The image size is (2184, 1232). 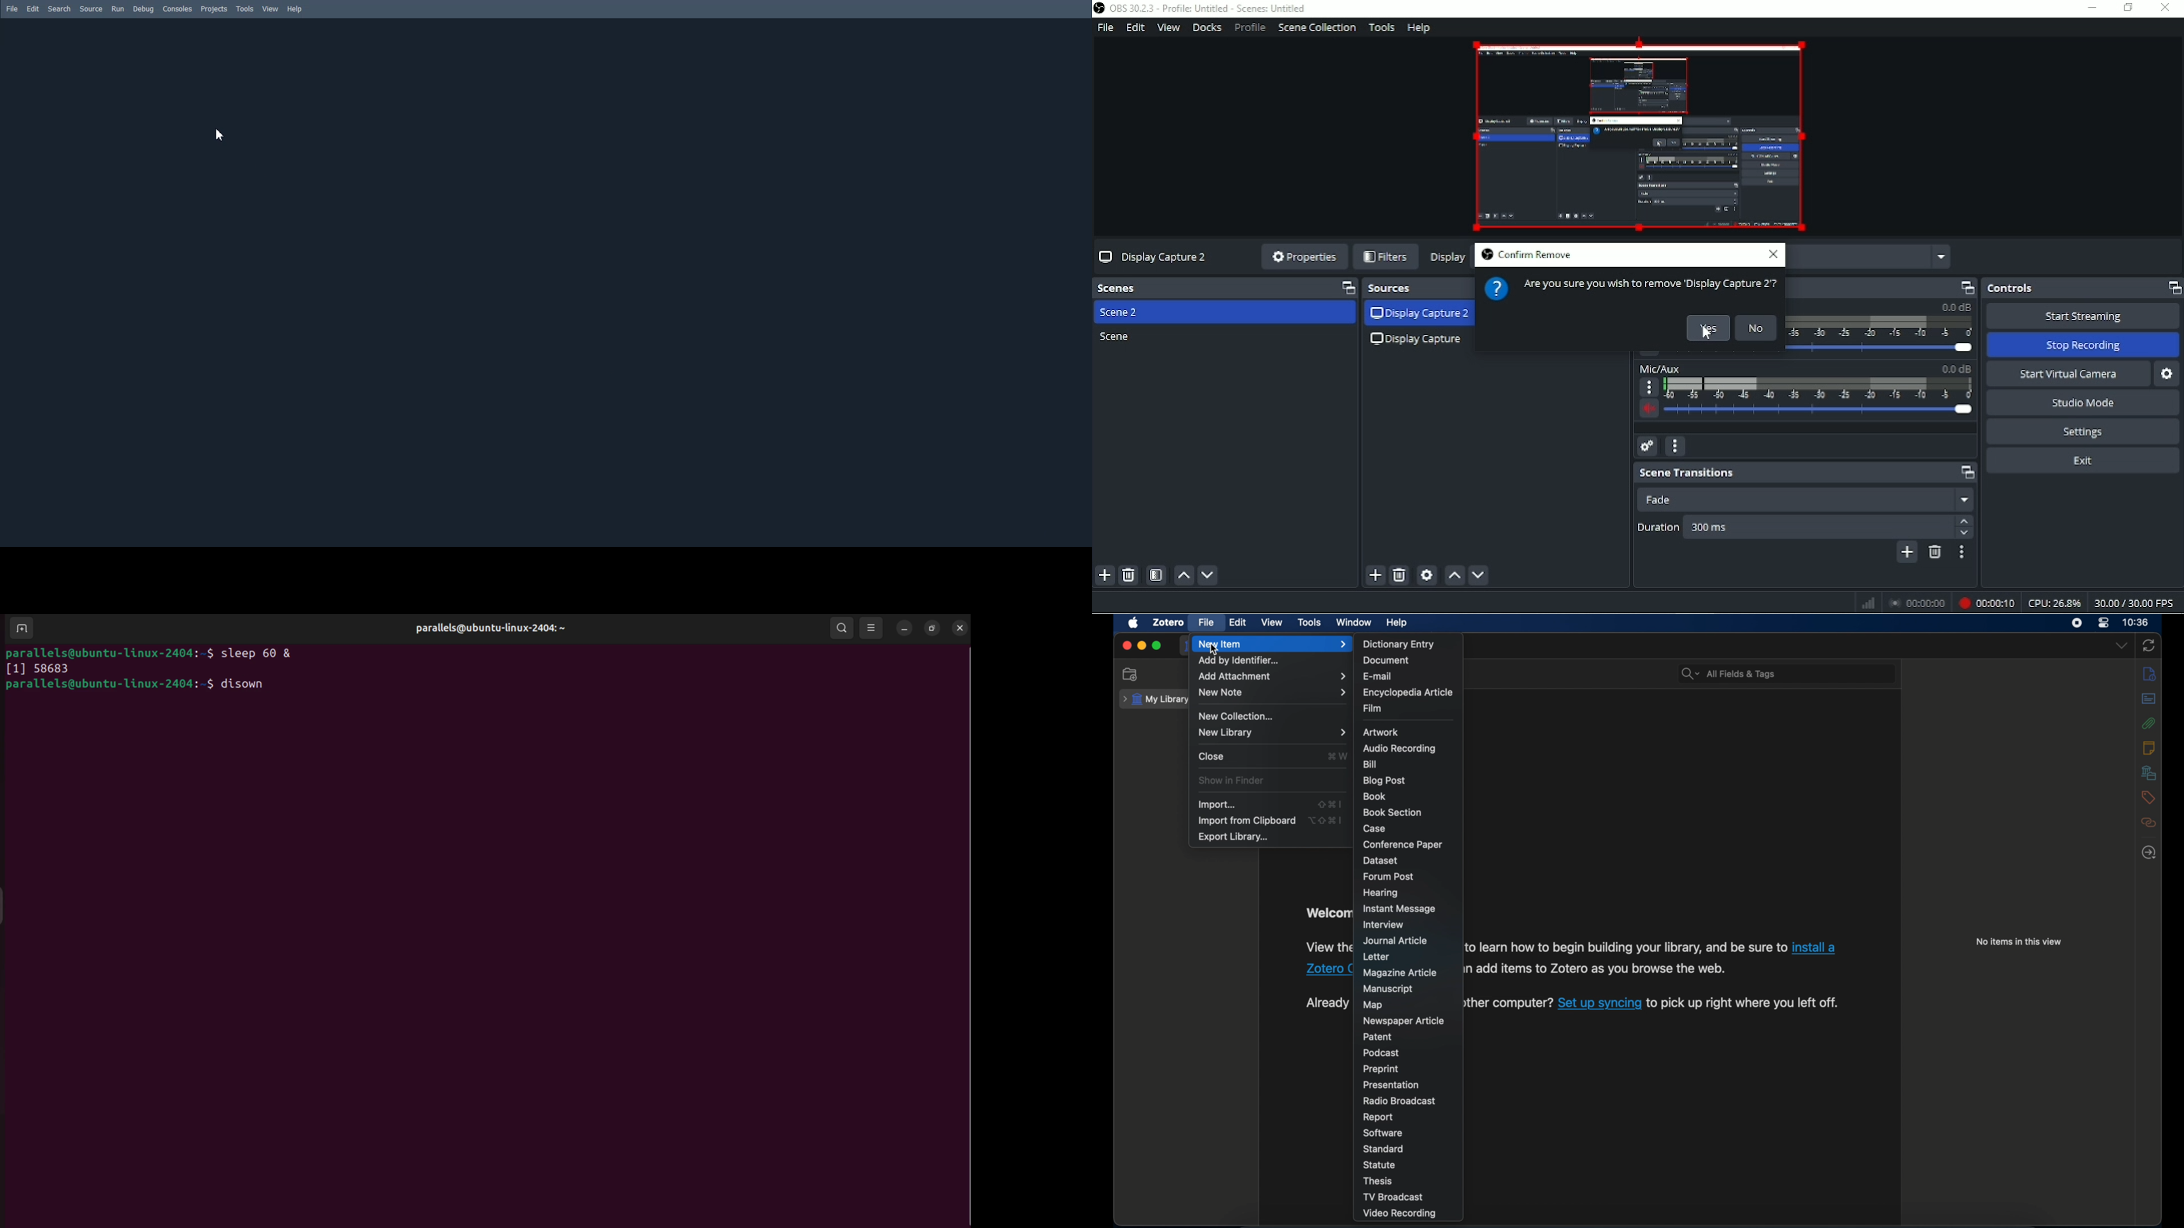 I want to click on Studio Mode, so click(x=2085, y=403).